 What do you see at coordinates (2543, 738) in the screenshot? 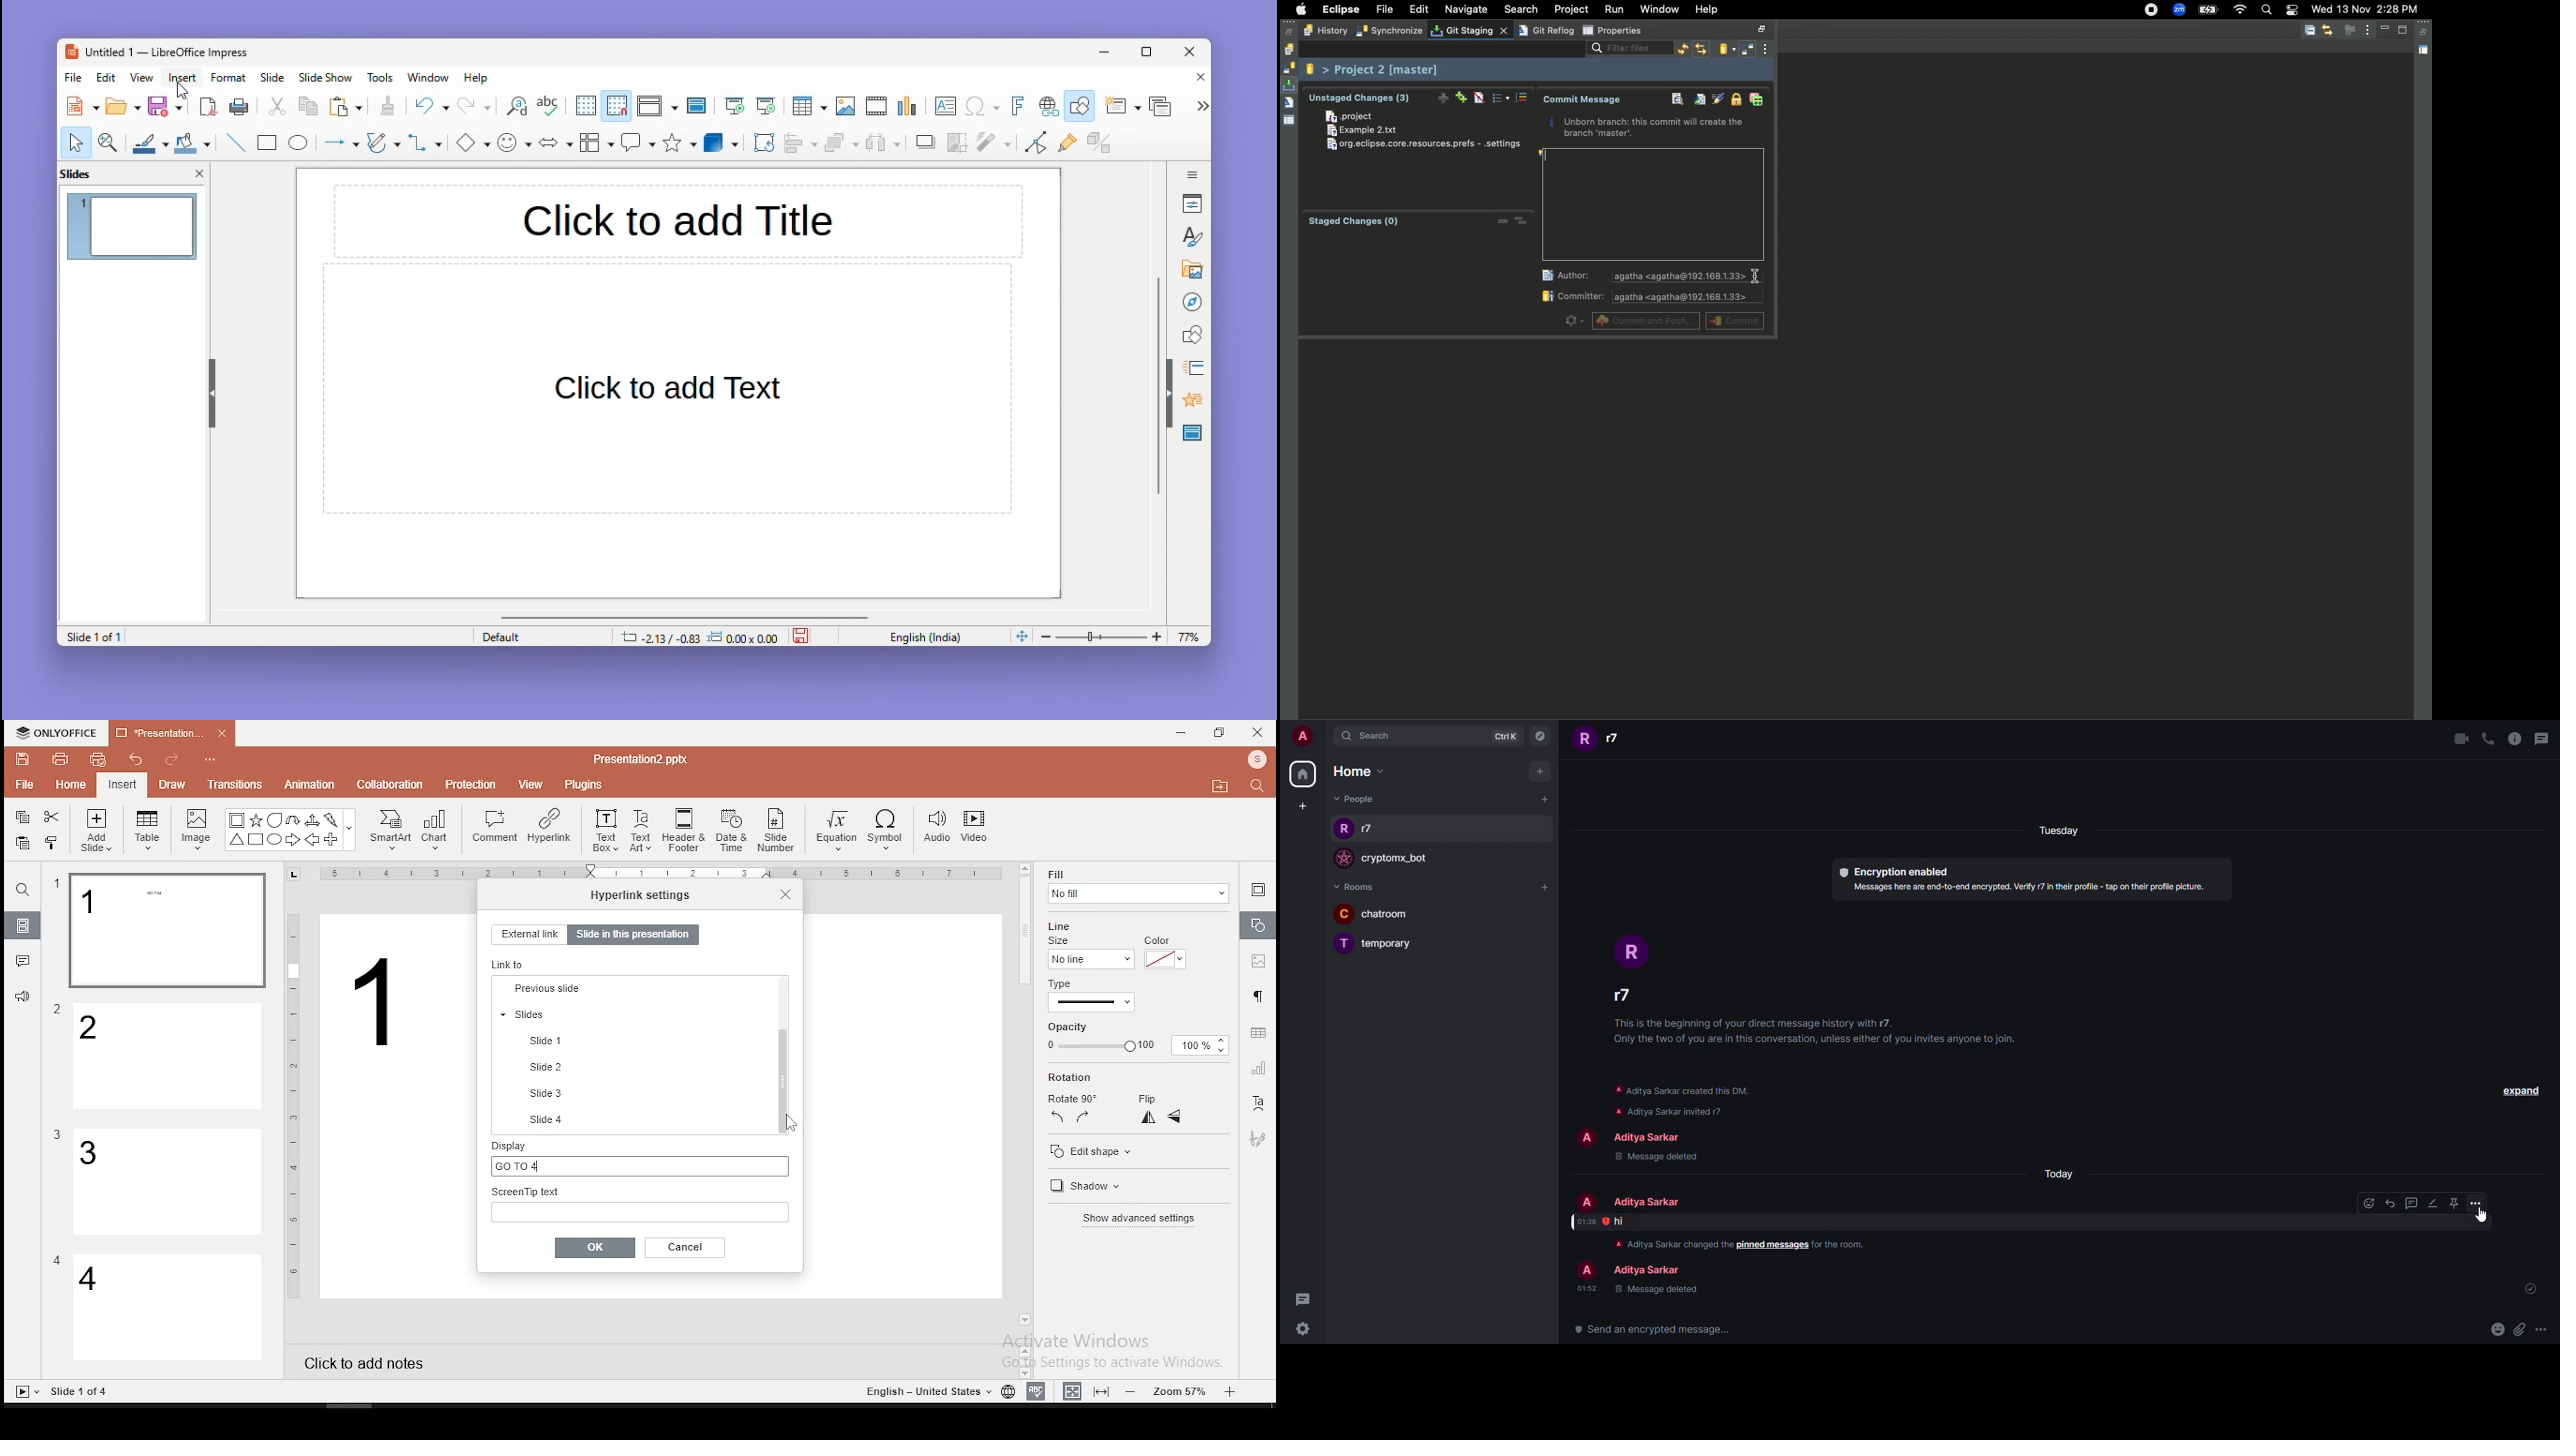
I see `threads` at bounding box center [2543, 738].